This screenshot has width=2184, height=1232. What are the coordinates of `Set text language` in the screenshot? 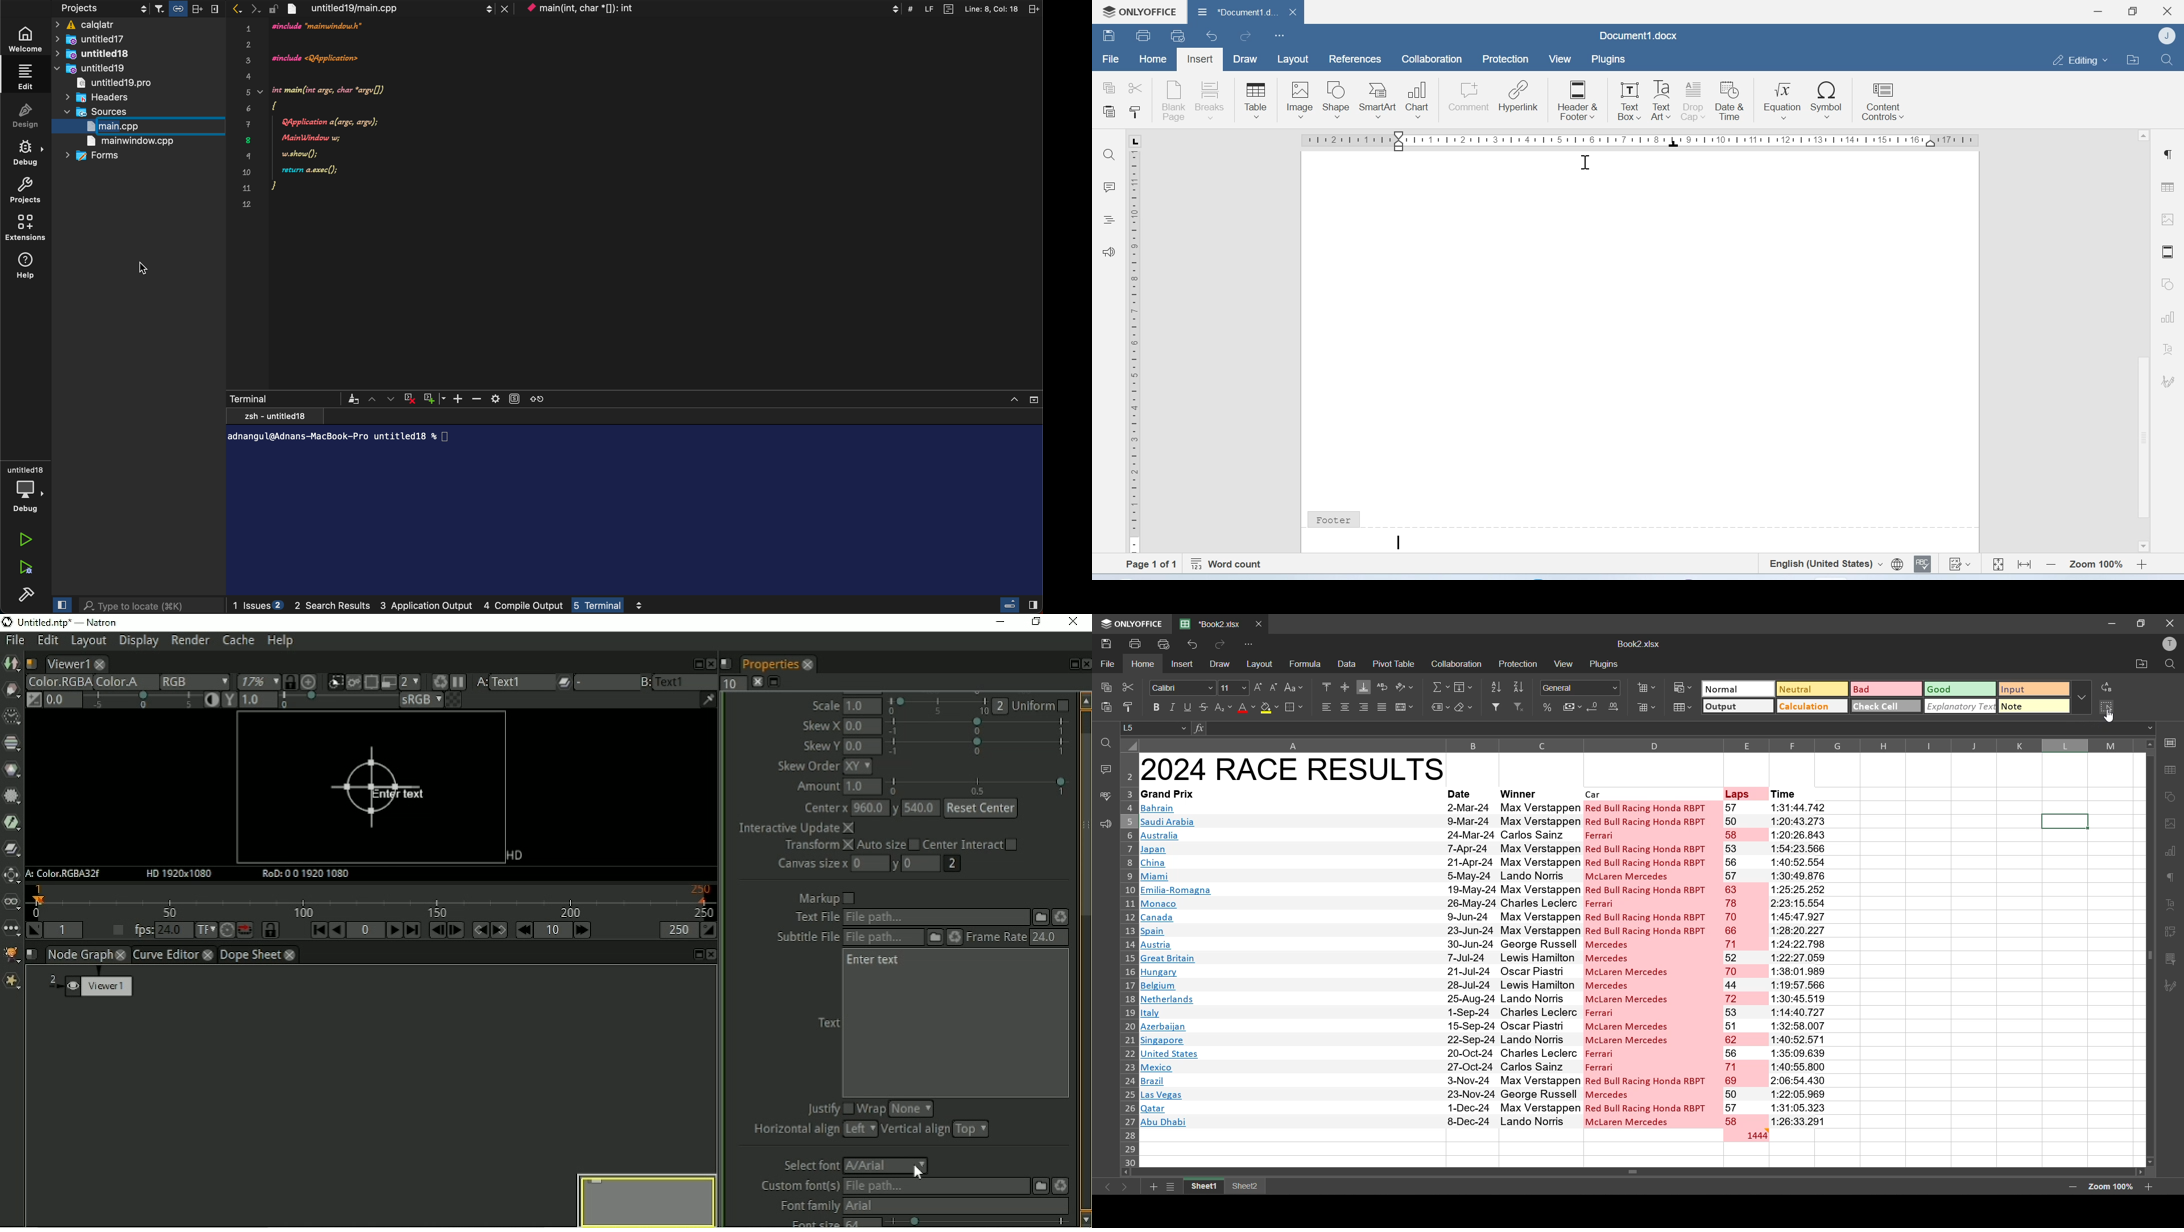 It's located at (1826, 564).